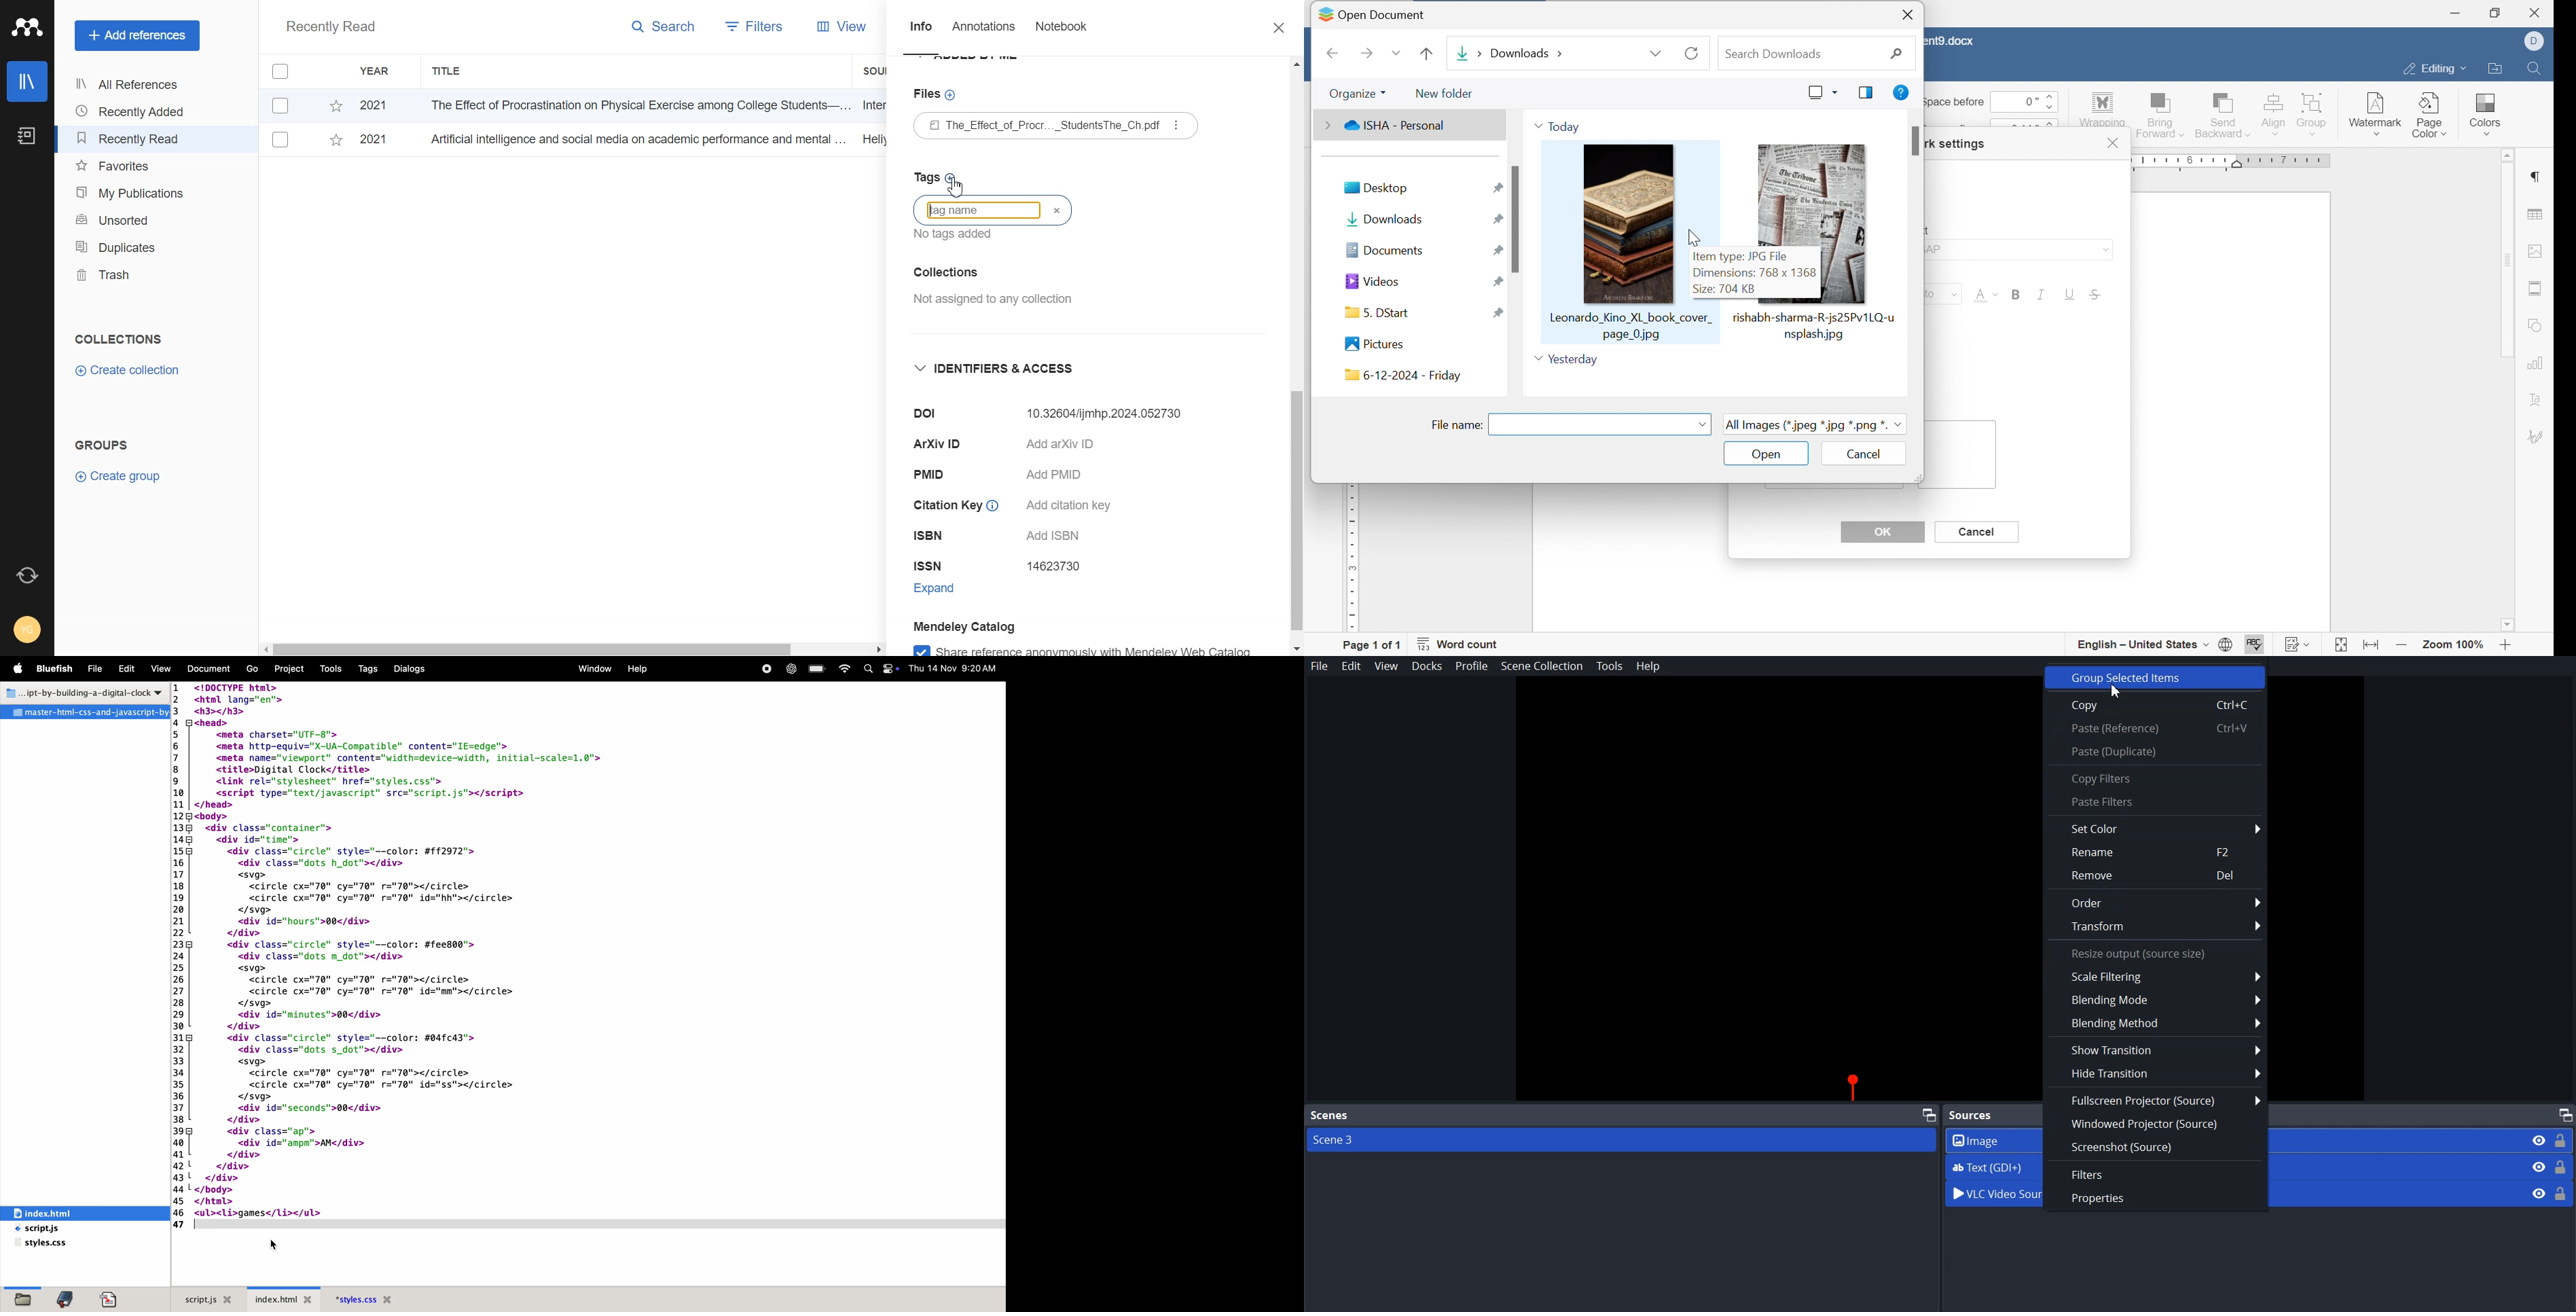  I want to click on The_Effect of Procr..._StudentsThe_Ch.pdf, so click(1037, 126).